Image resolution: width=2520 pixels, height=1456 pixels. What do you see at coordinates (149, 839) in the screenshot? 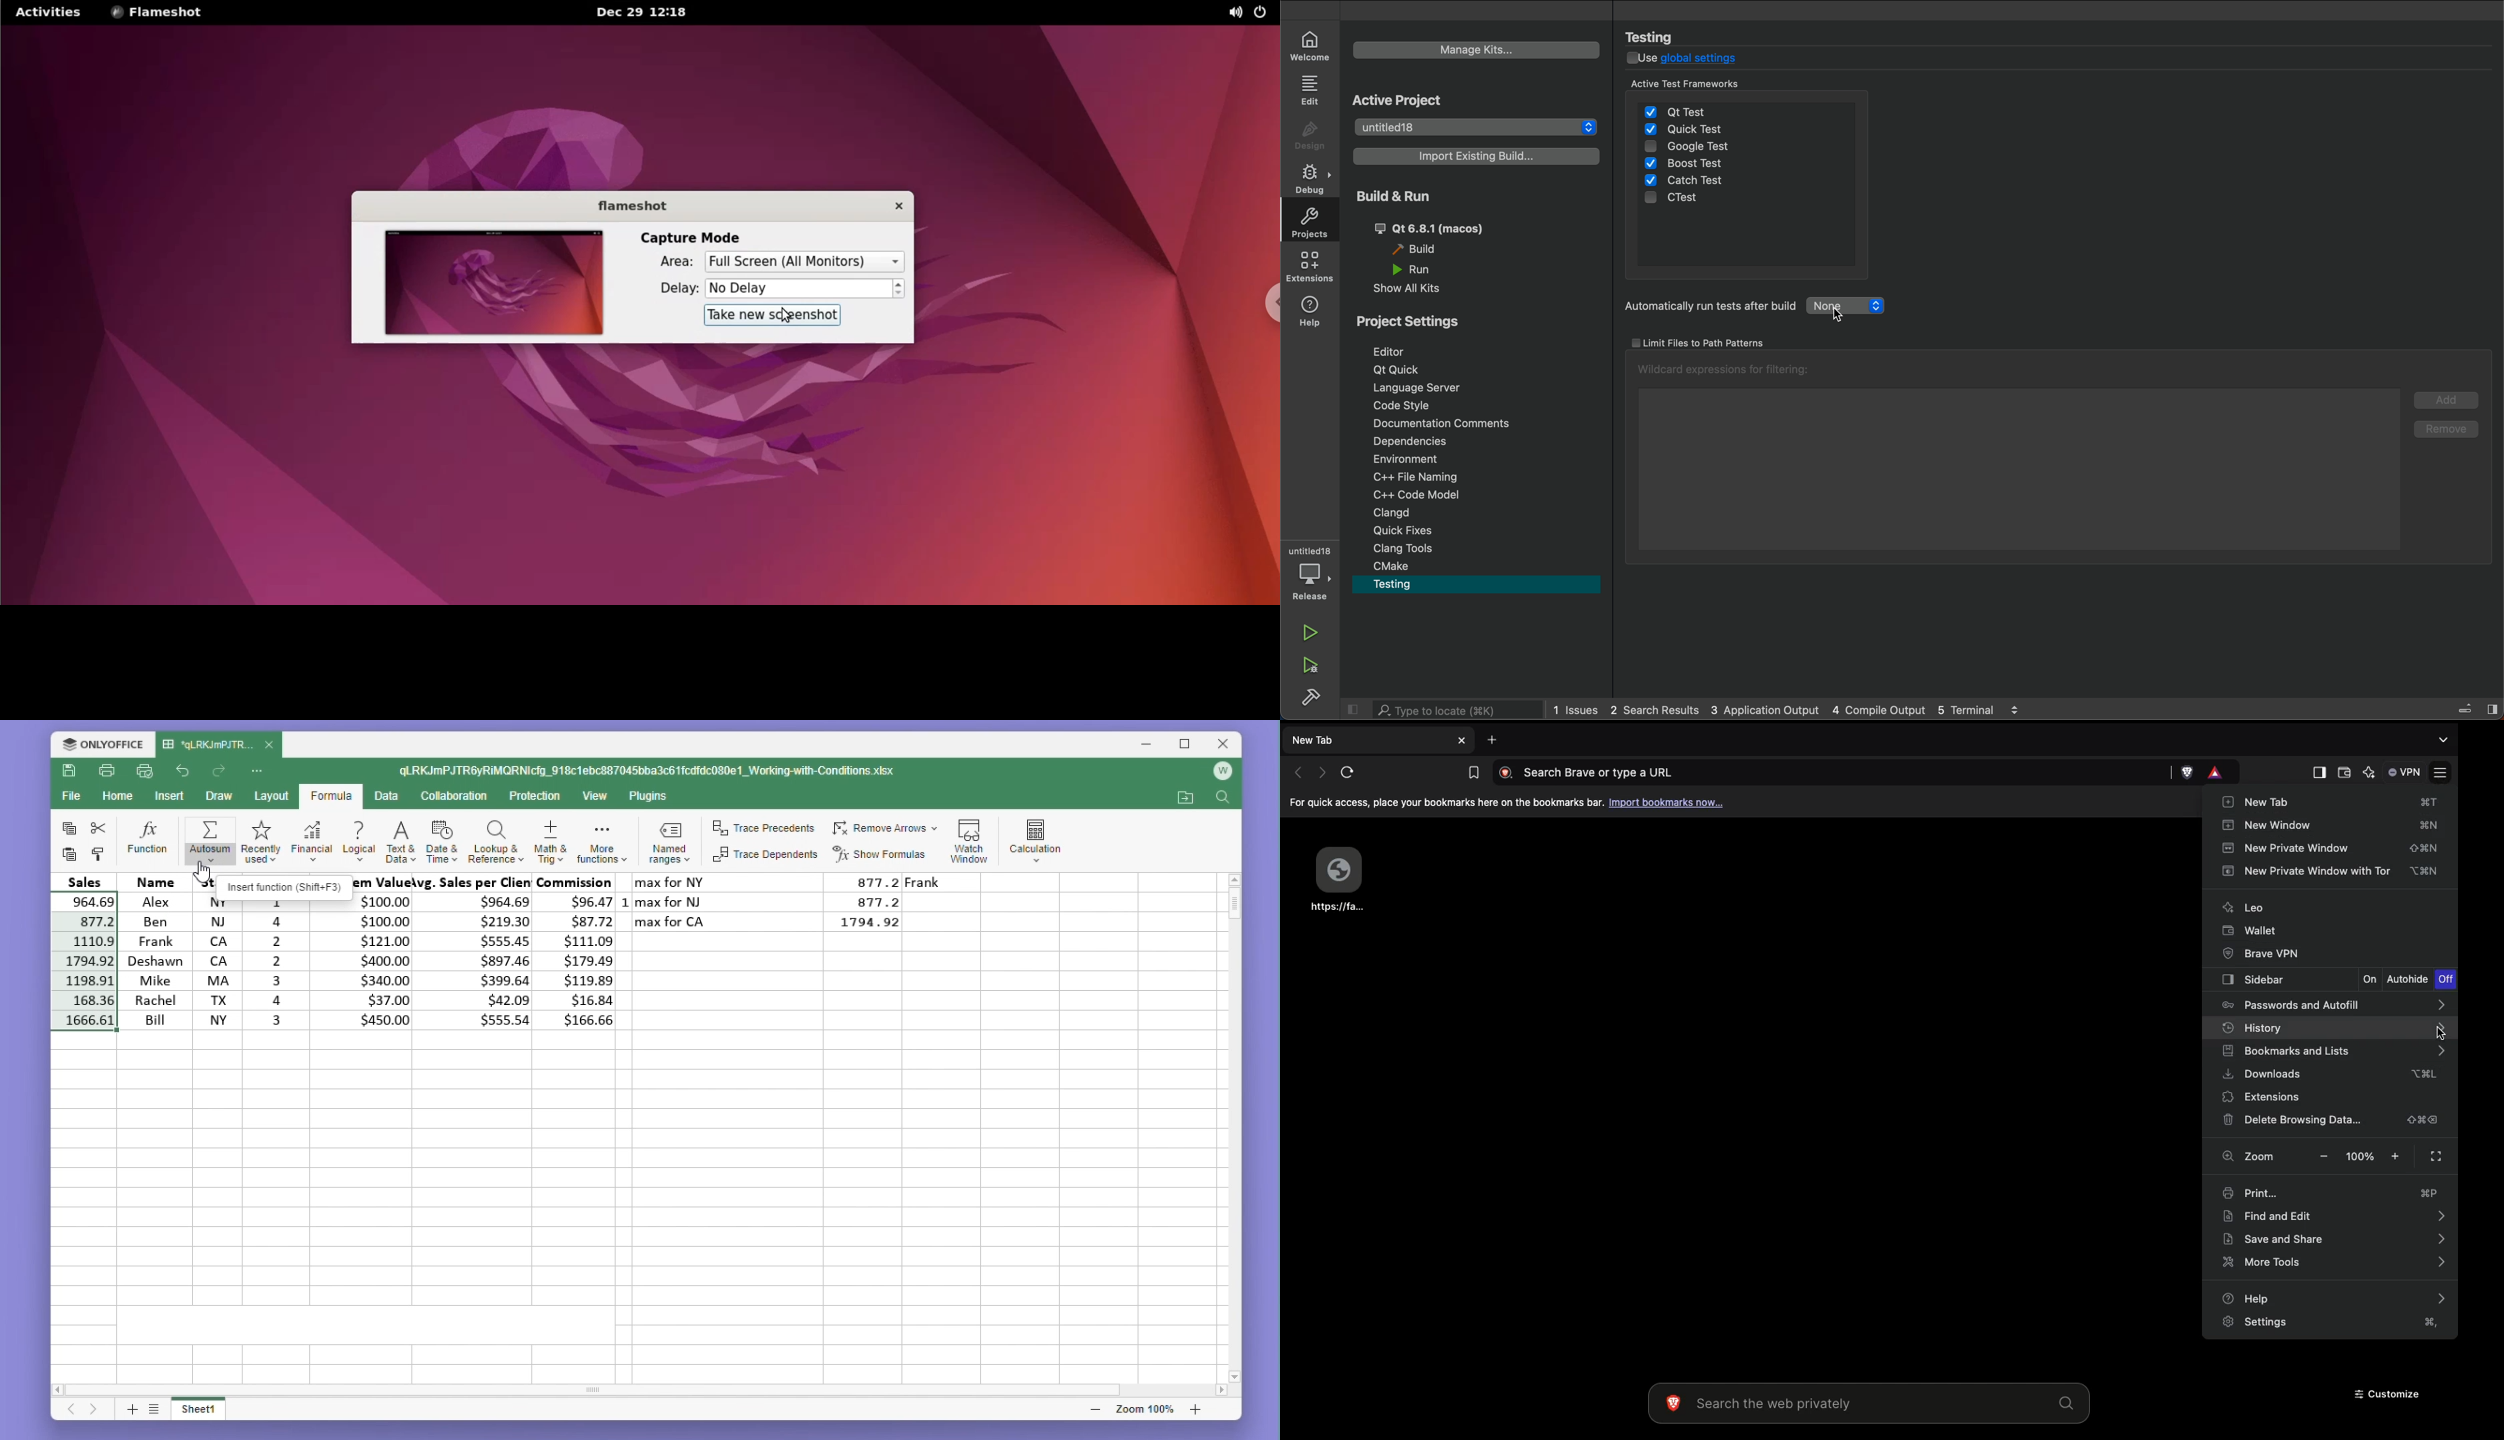
I see `Function` at bounding box center [149, 839].